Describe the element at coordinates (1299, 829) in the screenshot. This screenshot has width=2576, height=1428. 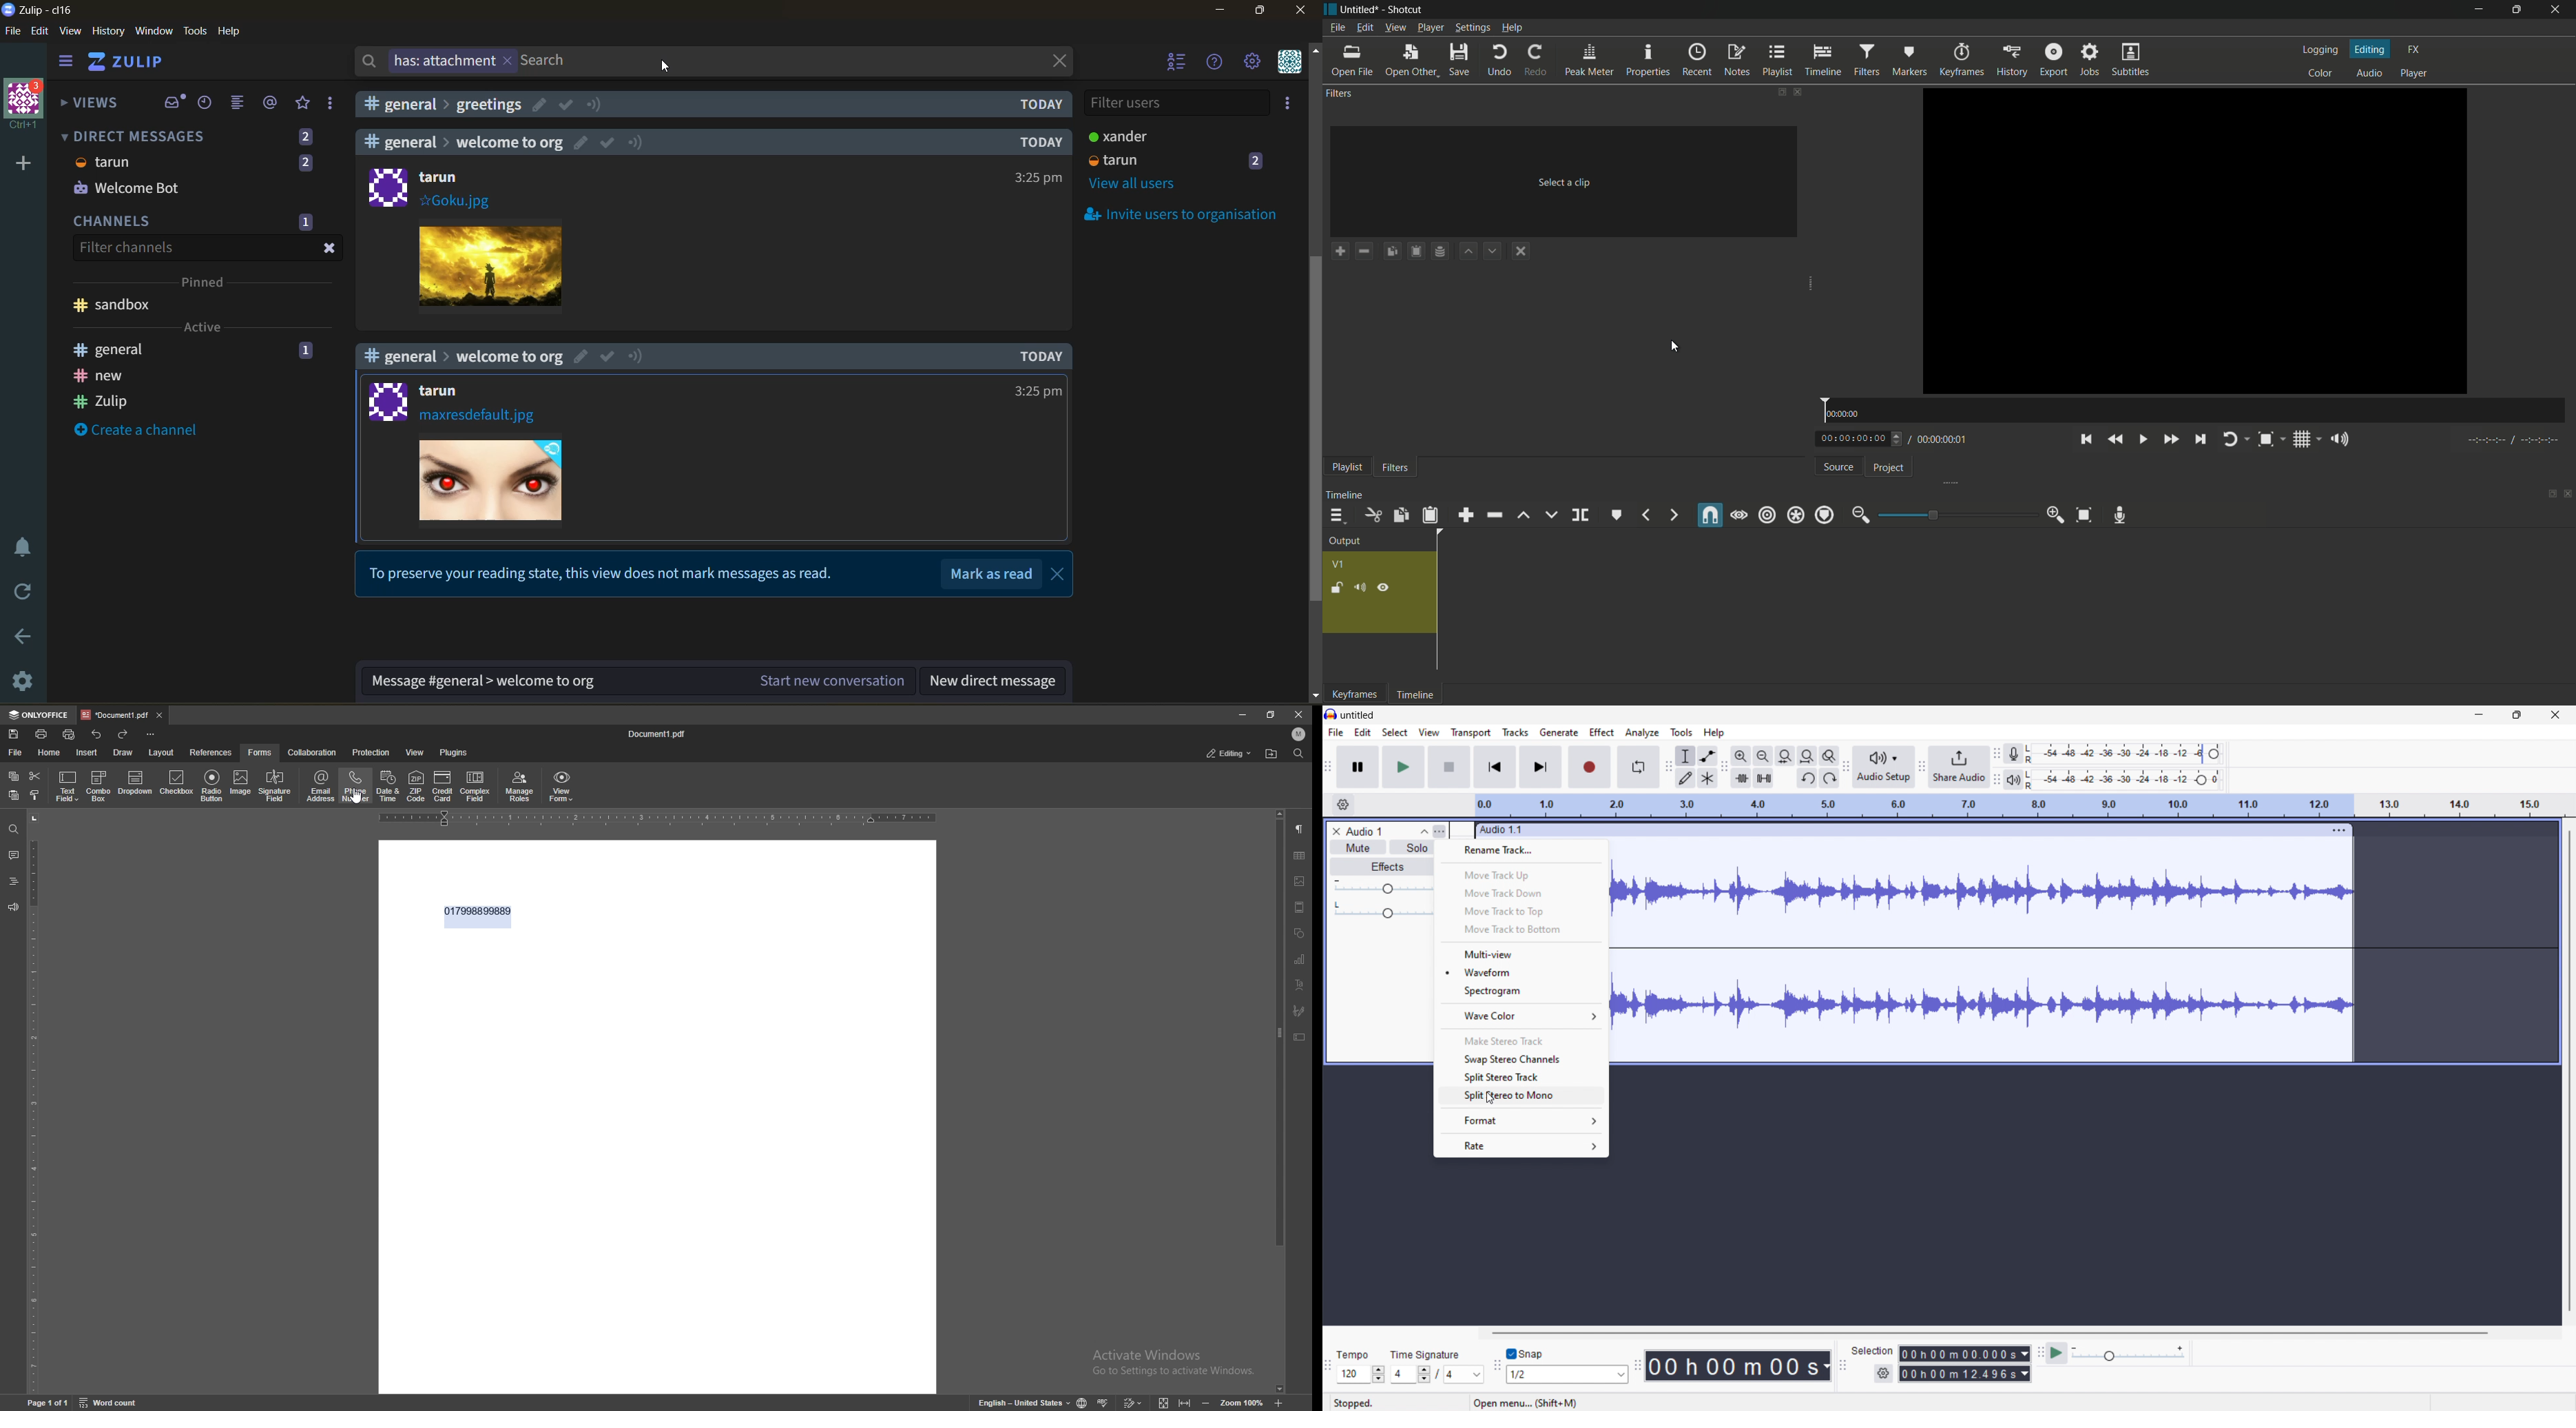
I see `paragraph` at that location.